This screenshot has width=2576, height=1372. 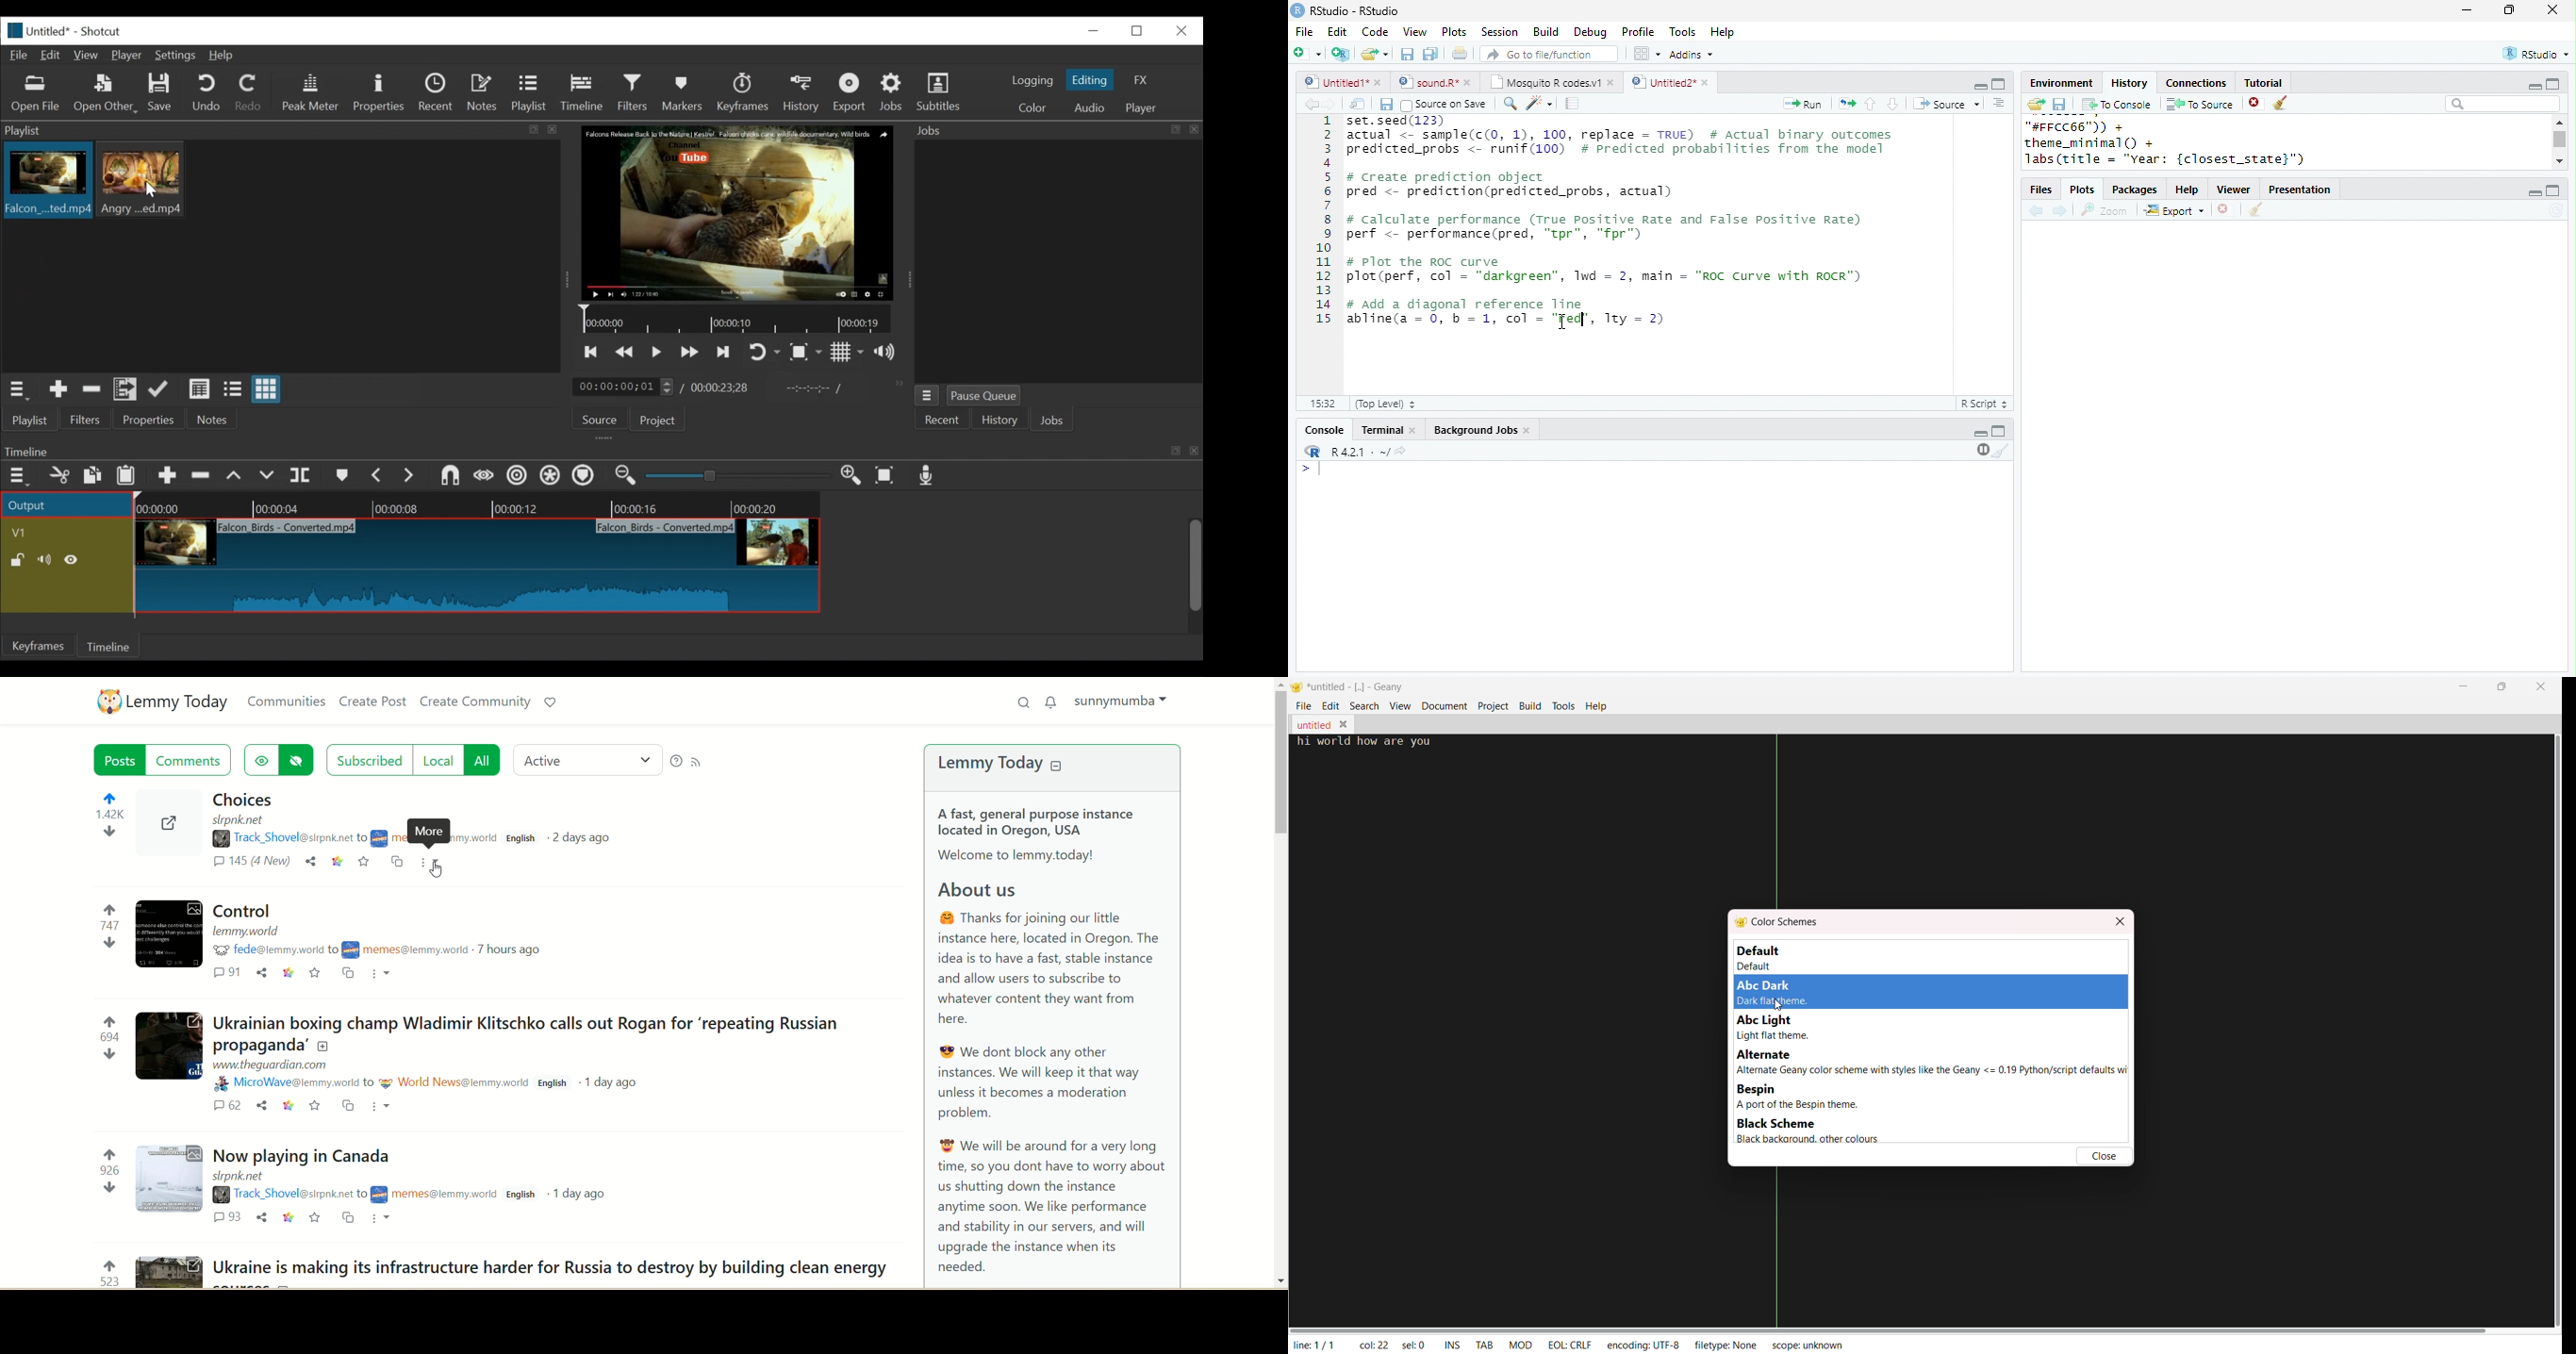 What do you see at coordinates (1359, 104) in the screenshot?
I see `show in new window` at bounding box center [1359, 104].